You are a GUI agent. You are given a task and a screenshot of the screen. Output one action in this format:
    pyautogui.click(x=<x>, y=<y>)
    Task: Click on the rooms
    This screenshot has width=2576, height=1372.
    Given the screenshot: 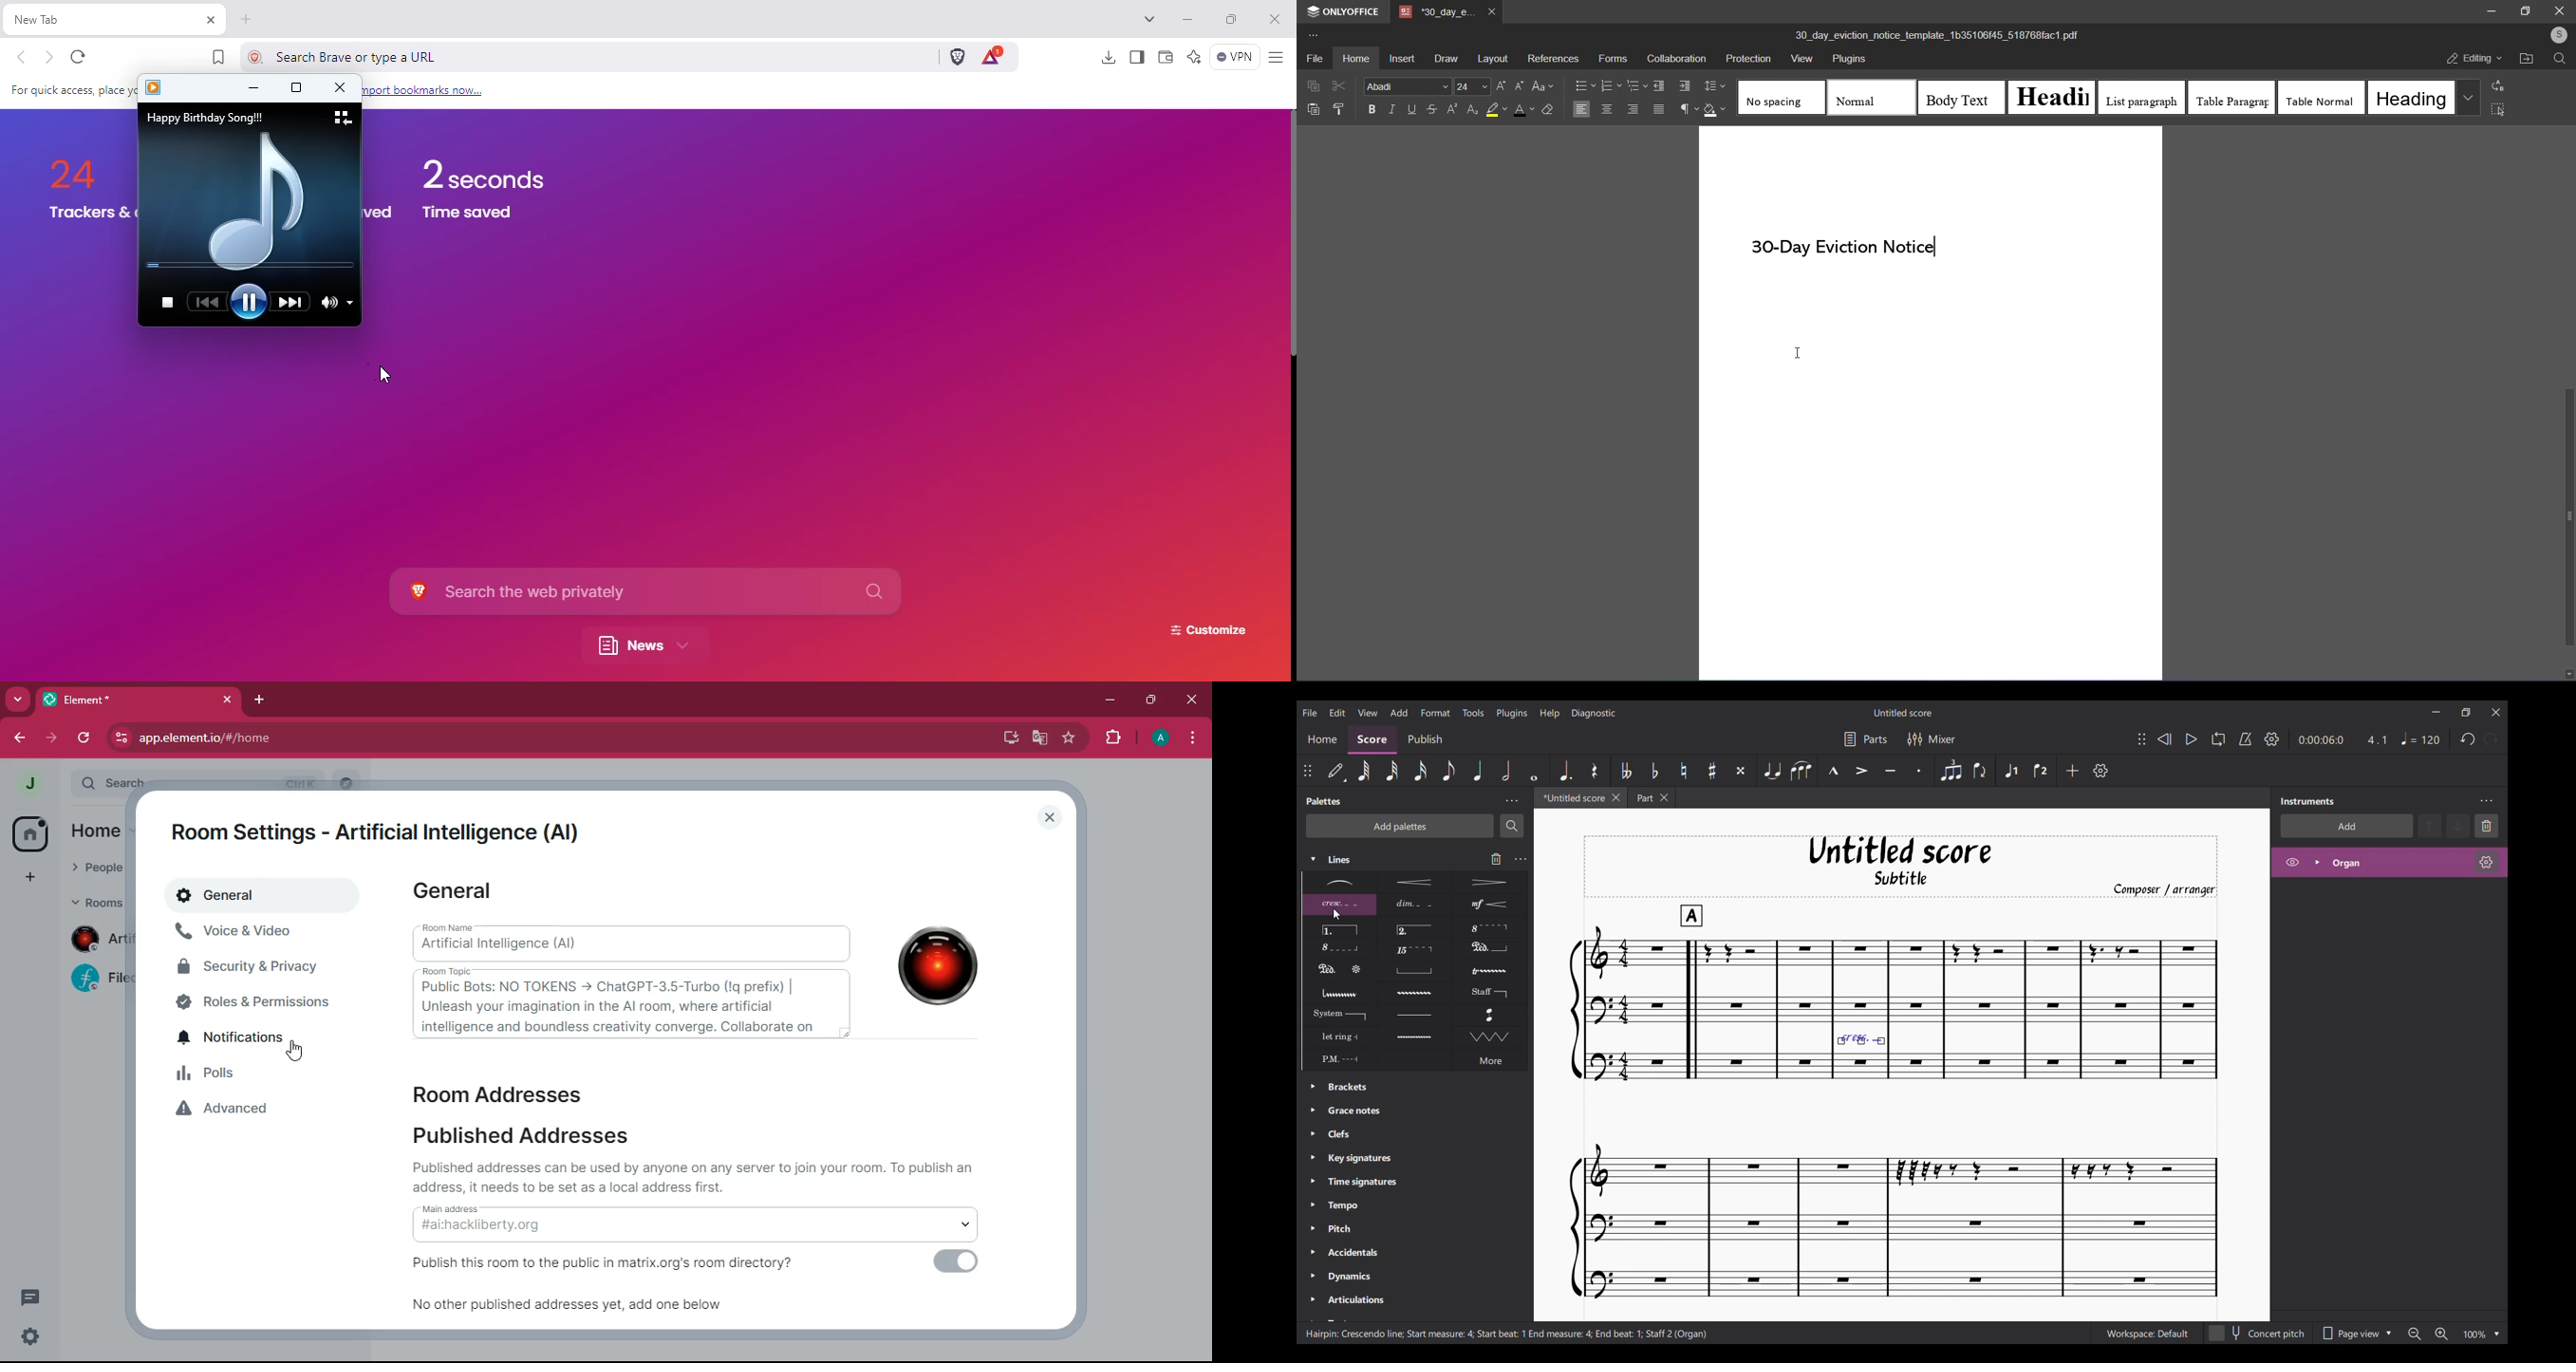 What is the action you would take?
    pyautogui.click(x=96, y=902)
    